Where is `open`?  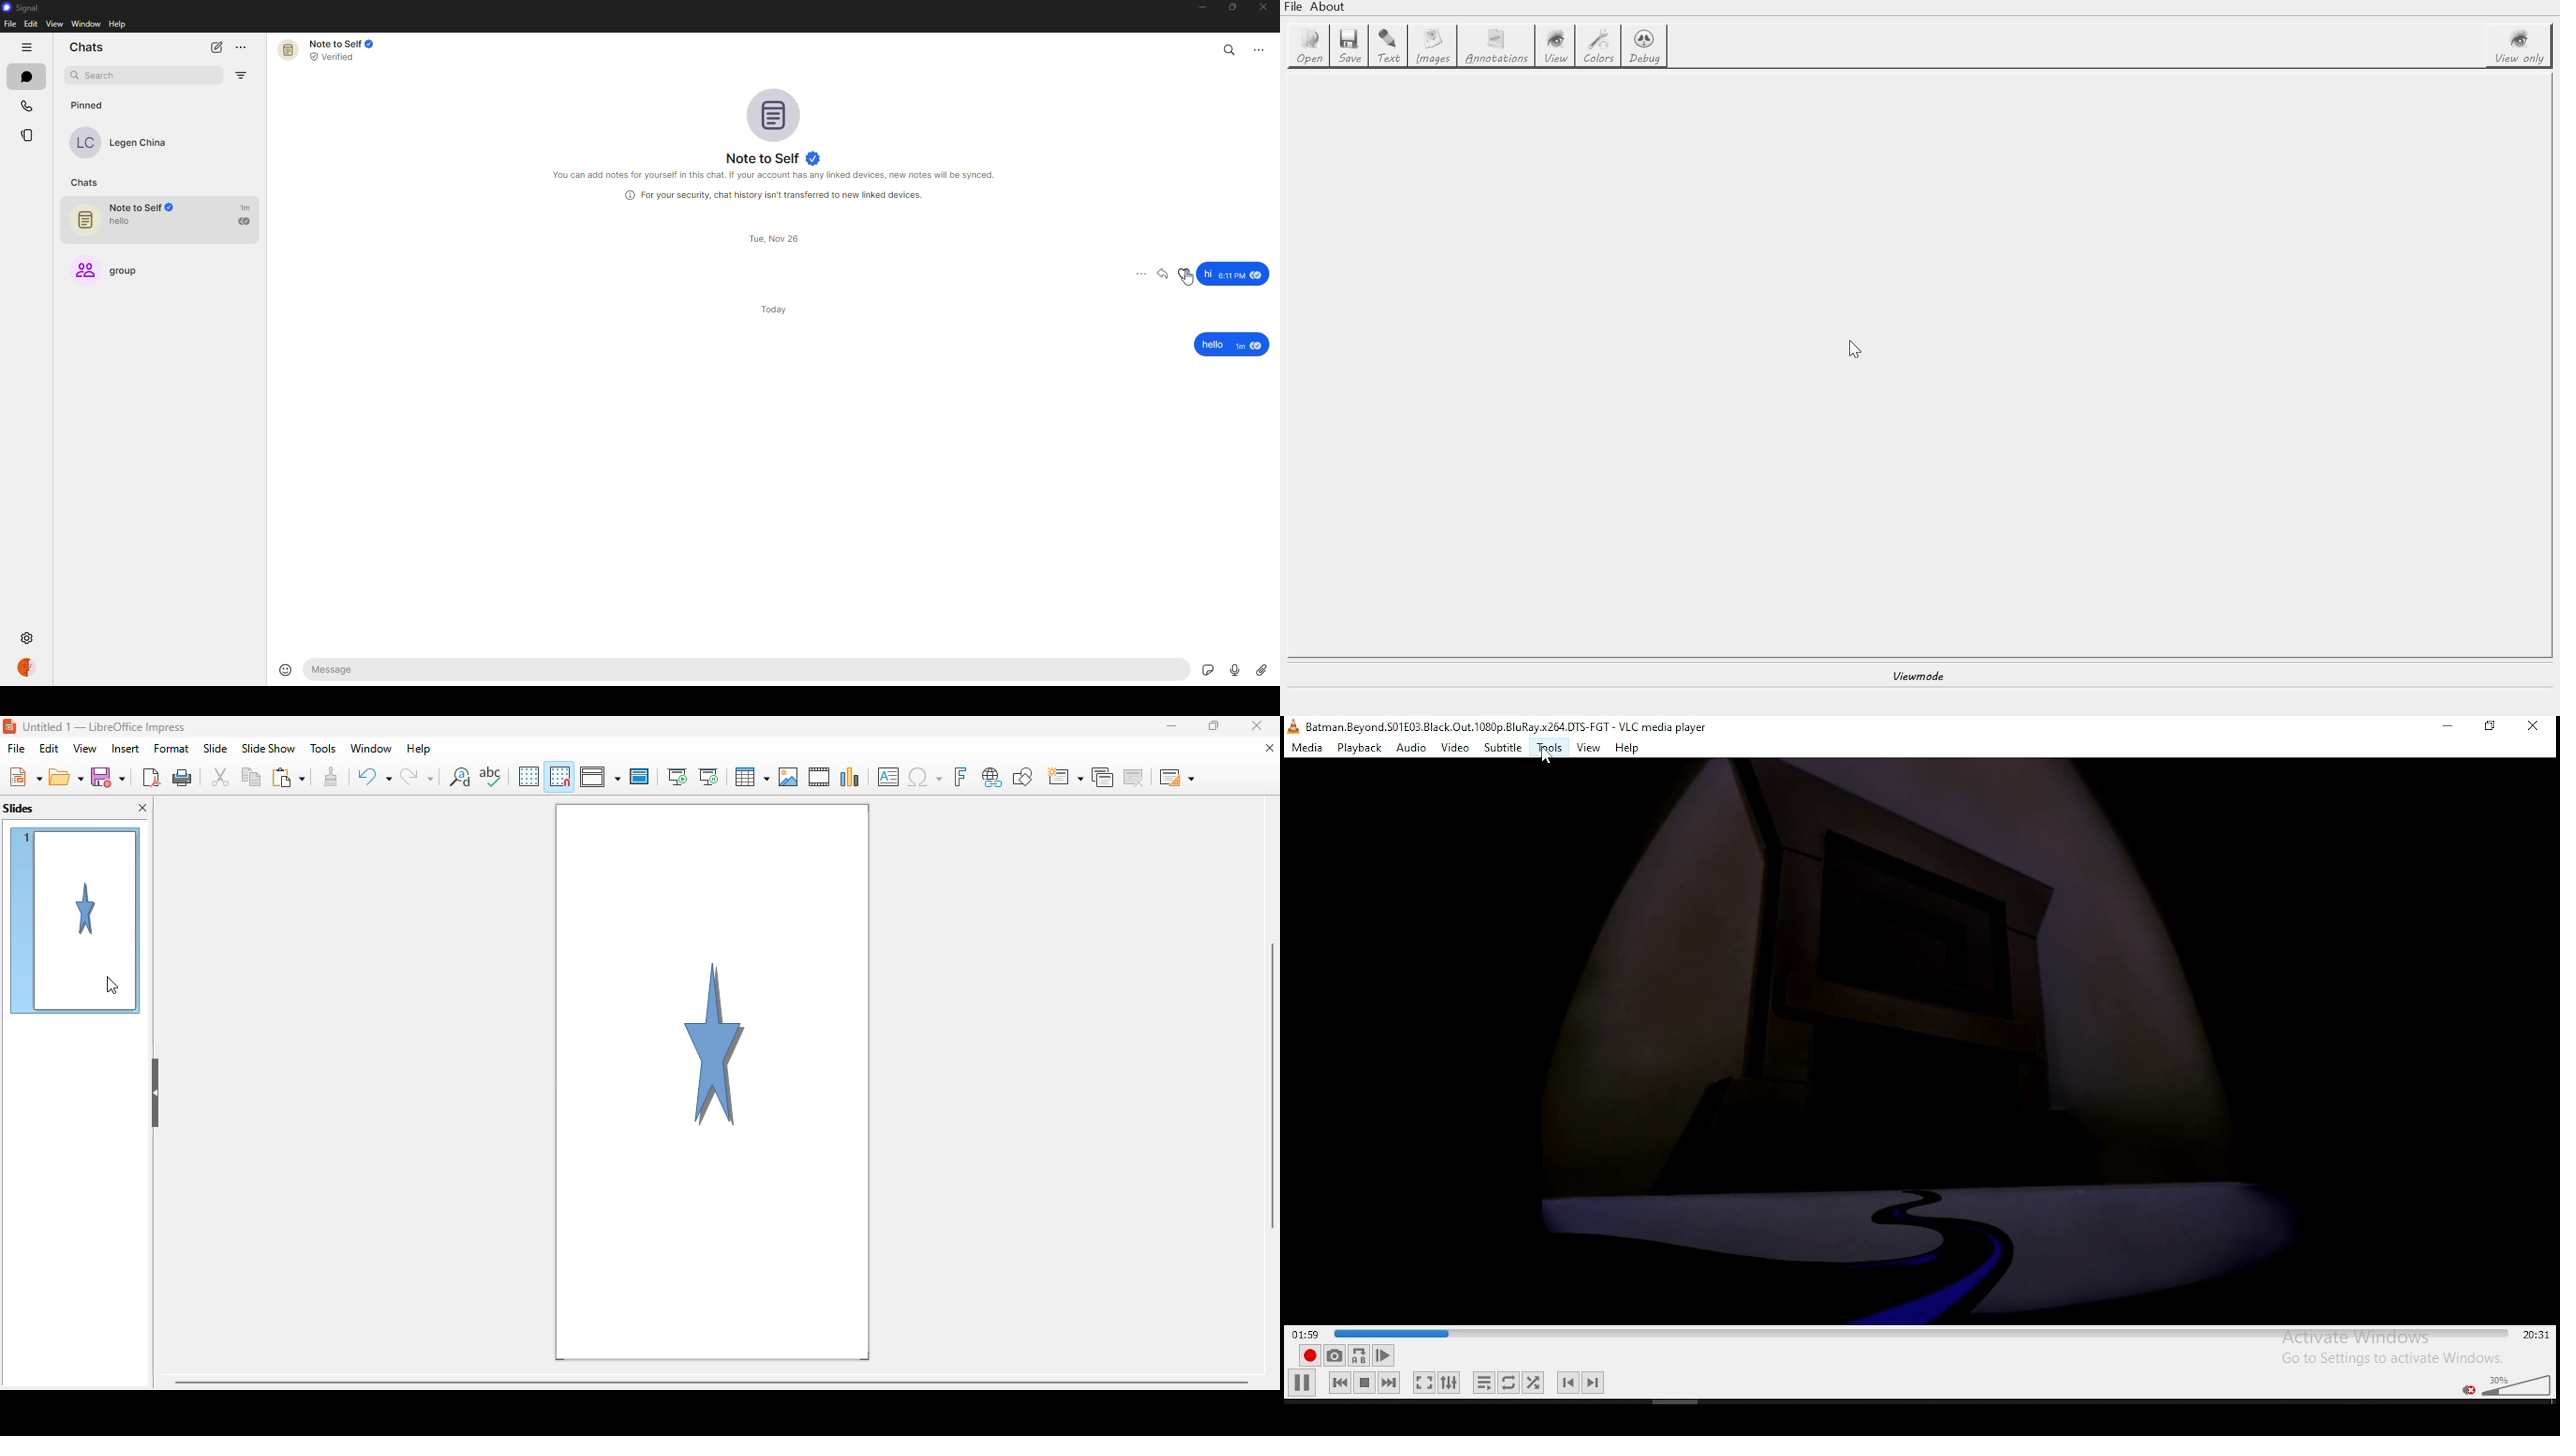 open is located at coordinates (66, 777).